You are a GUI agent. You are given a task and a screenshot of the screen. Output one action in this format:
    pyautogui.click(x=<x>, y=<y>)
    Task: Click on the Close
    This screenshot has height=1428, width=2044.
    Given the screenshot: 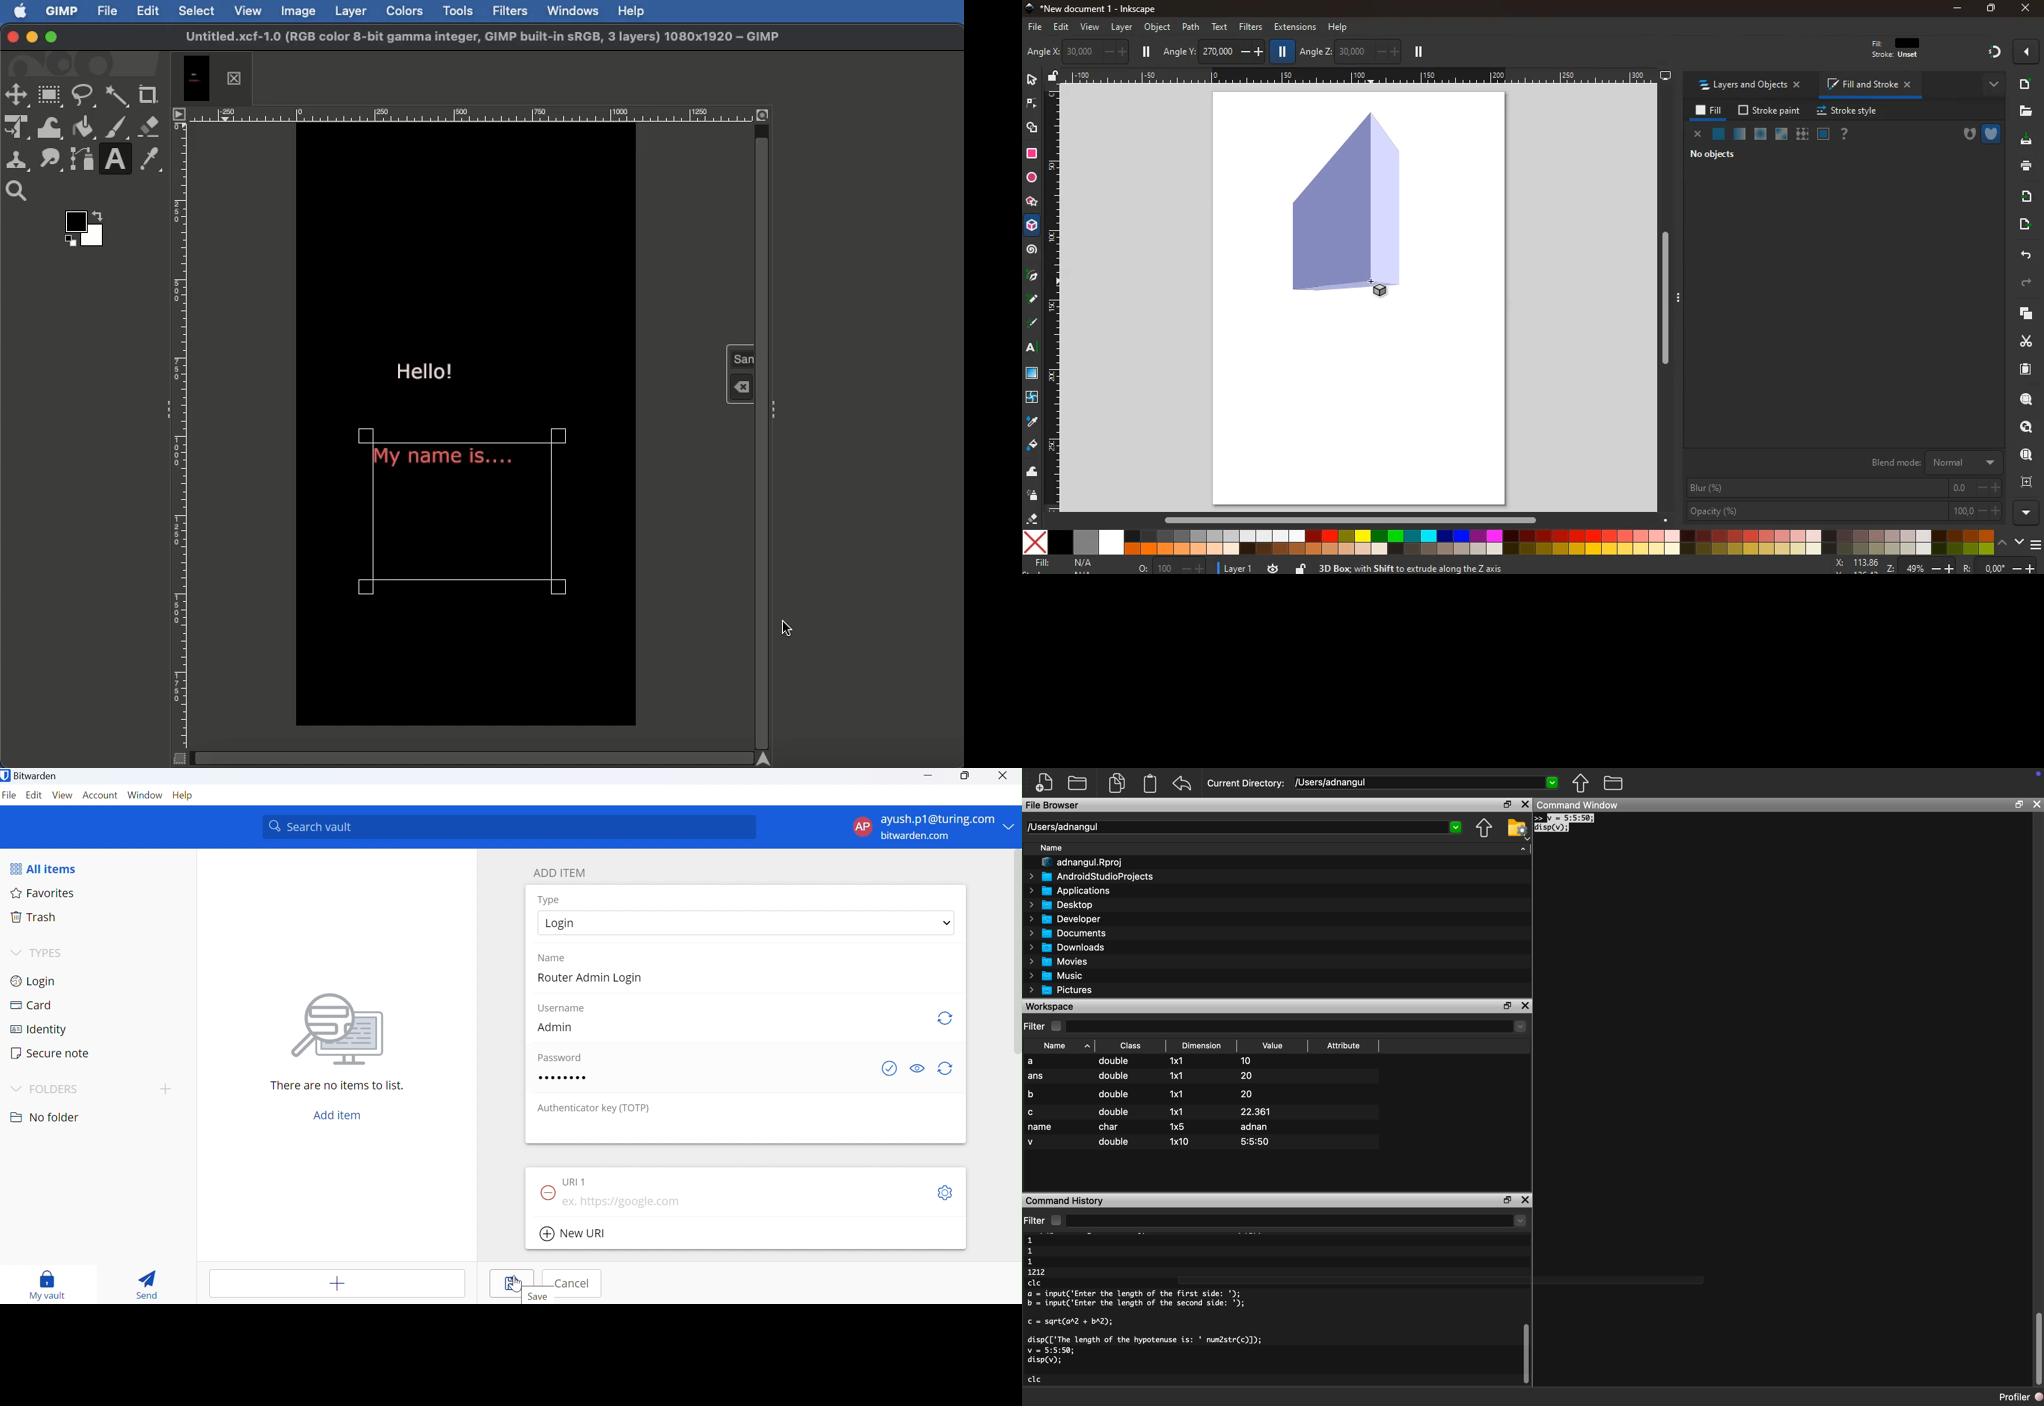 What is the action you would take?
    pyautogui.click(x=1004, y=776)
    